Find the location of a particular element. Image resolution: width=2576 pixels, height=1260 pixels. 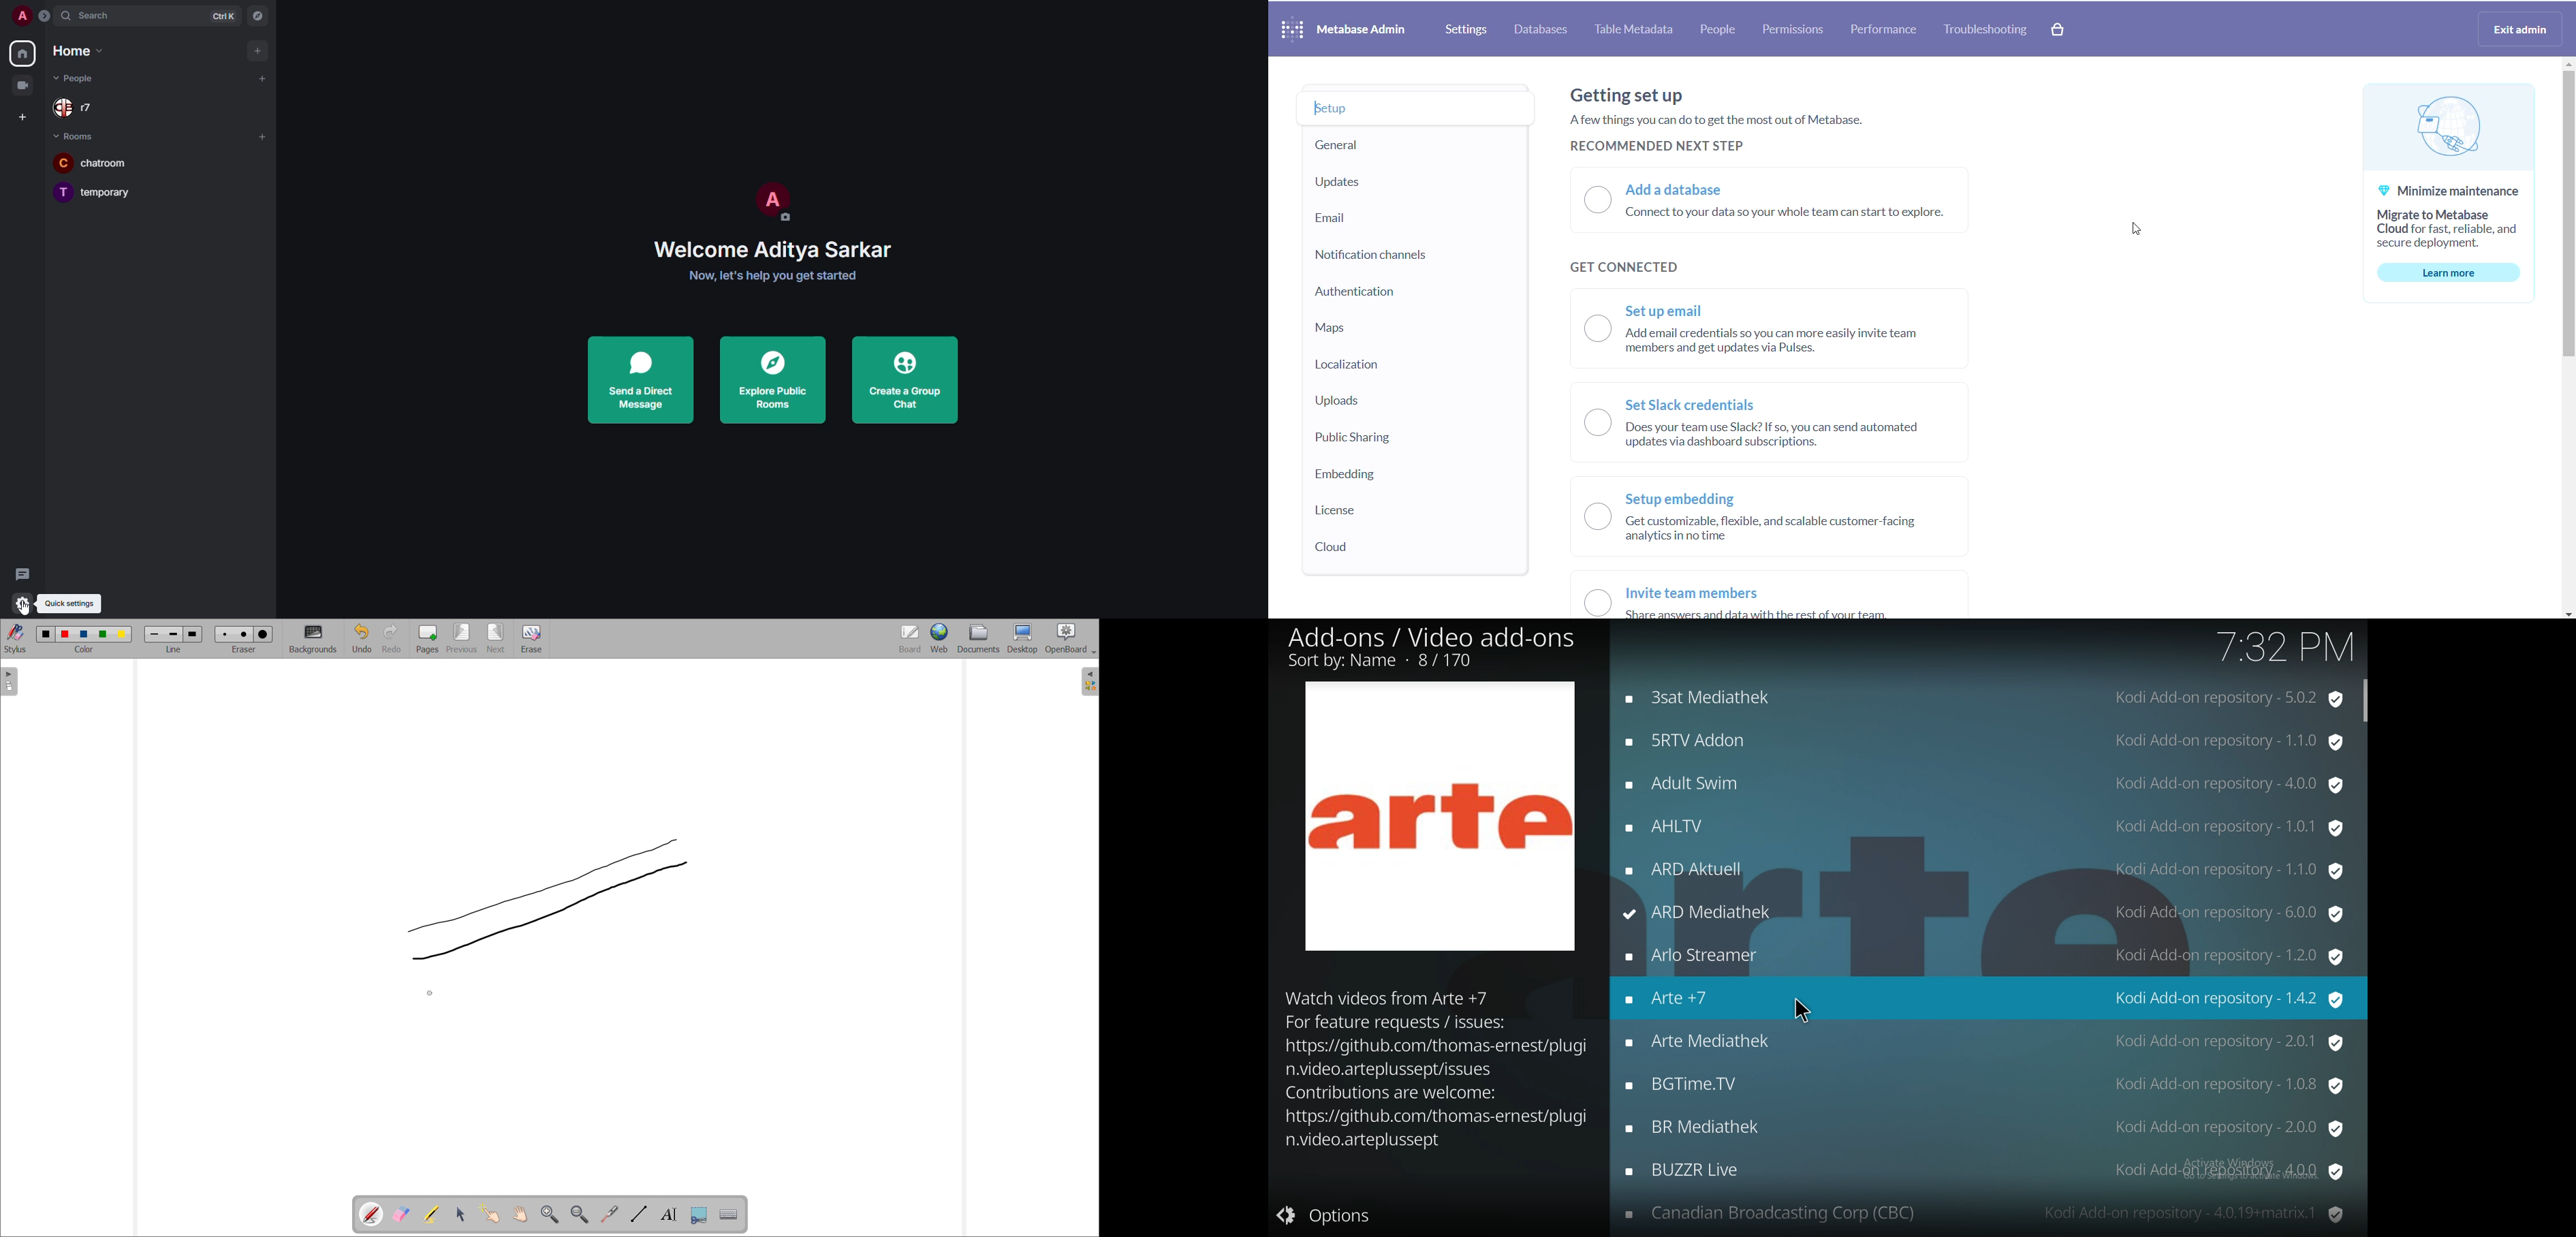

exit admin is located at coordinates (2522, 31).